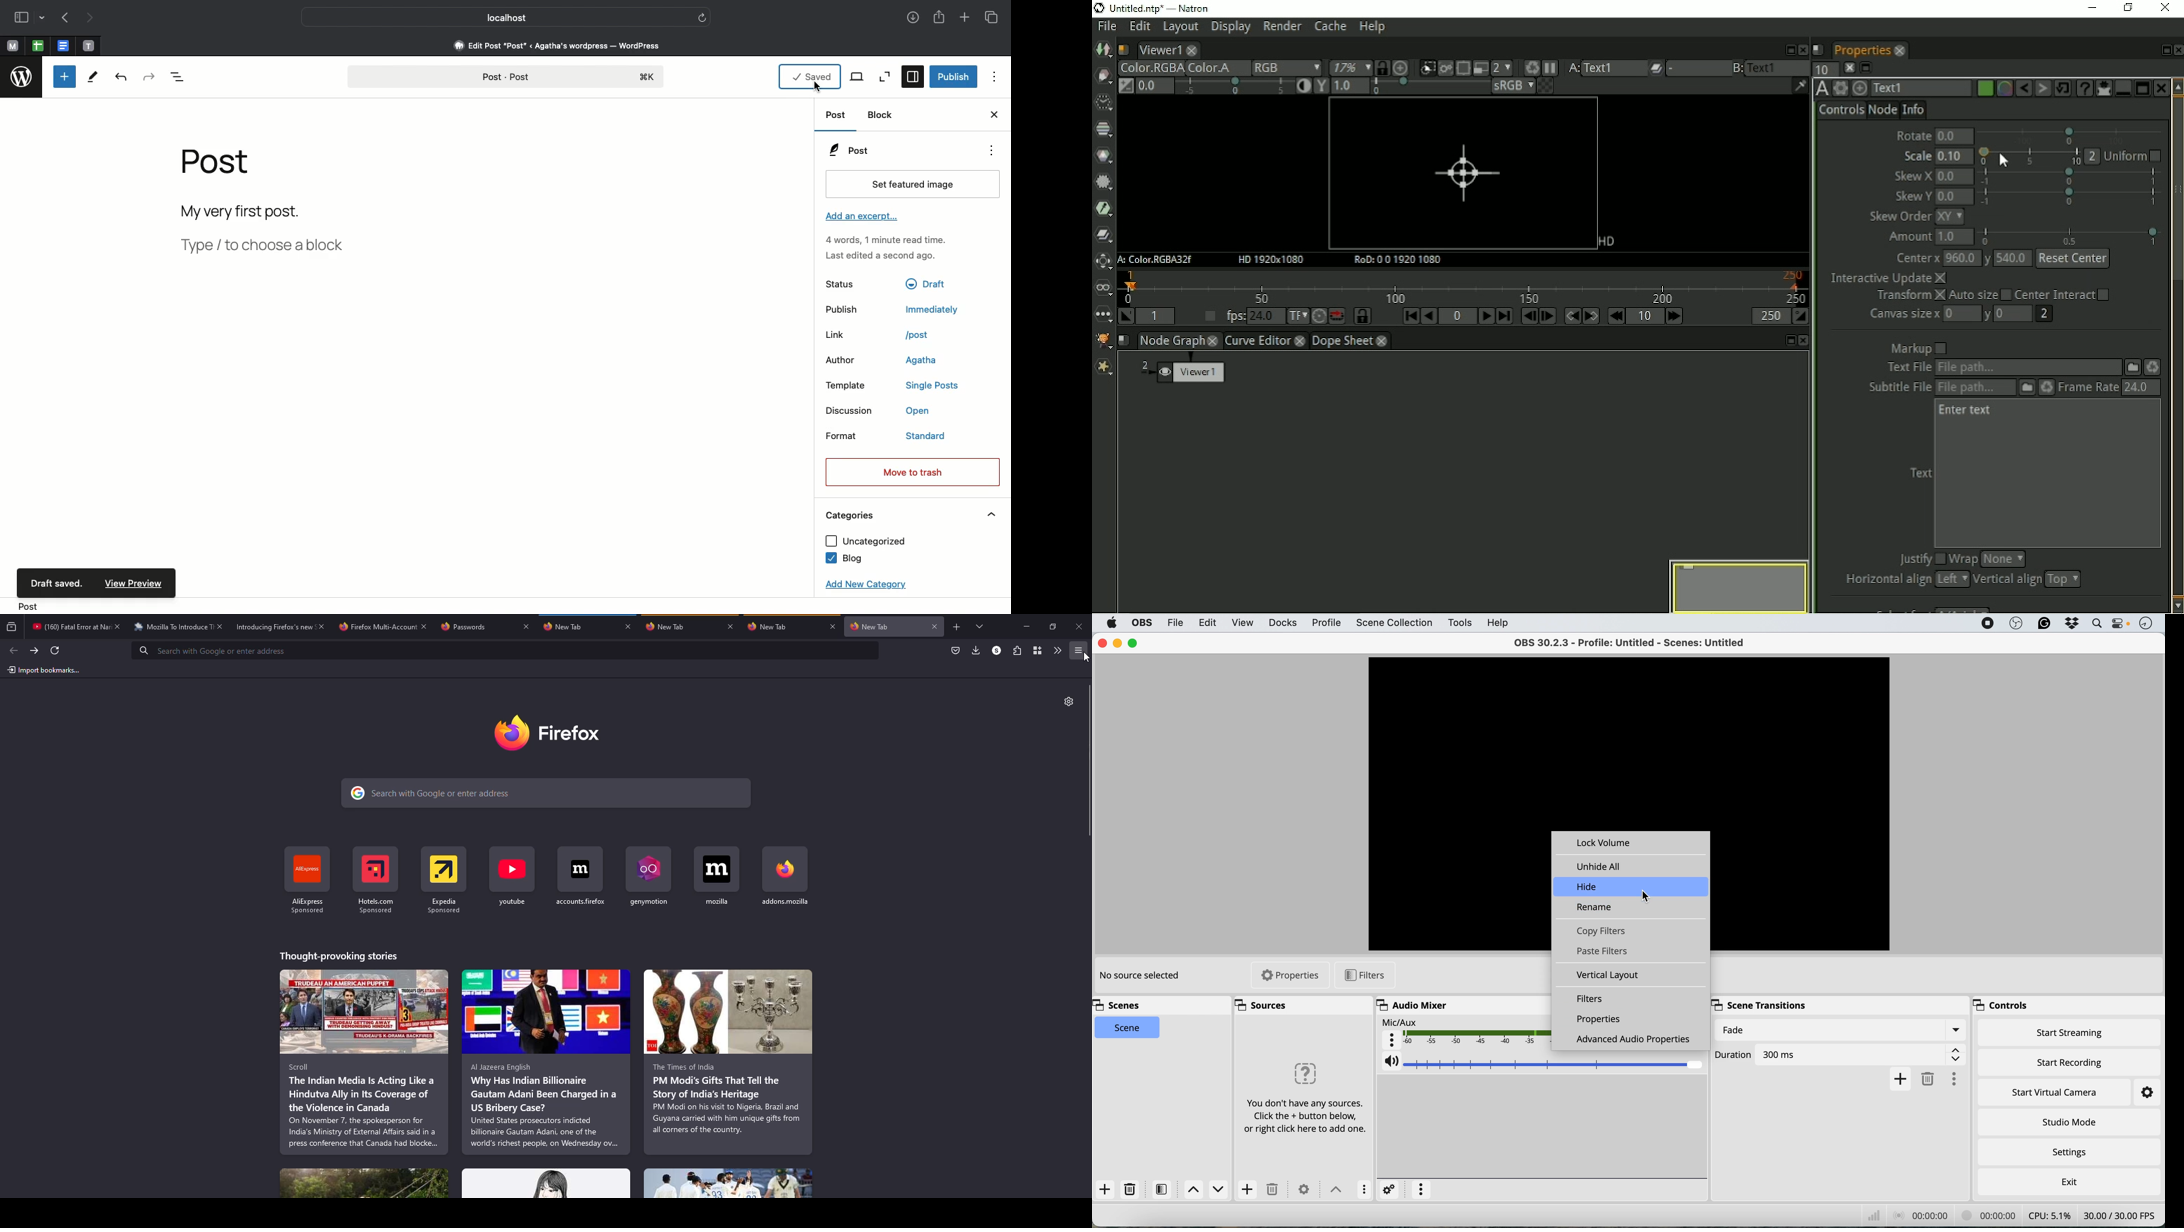 This screenshot has width=2184, height=1232. What do you see at coordinates (2123, 1216) in the screenshot?
I see `frames per second - 30.00/30.00 FPS` at bounding box center [2123, 1216].